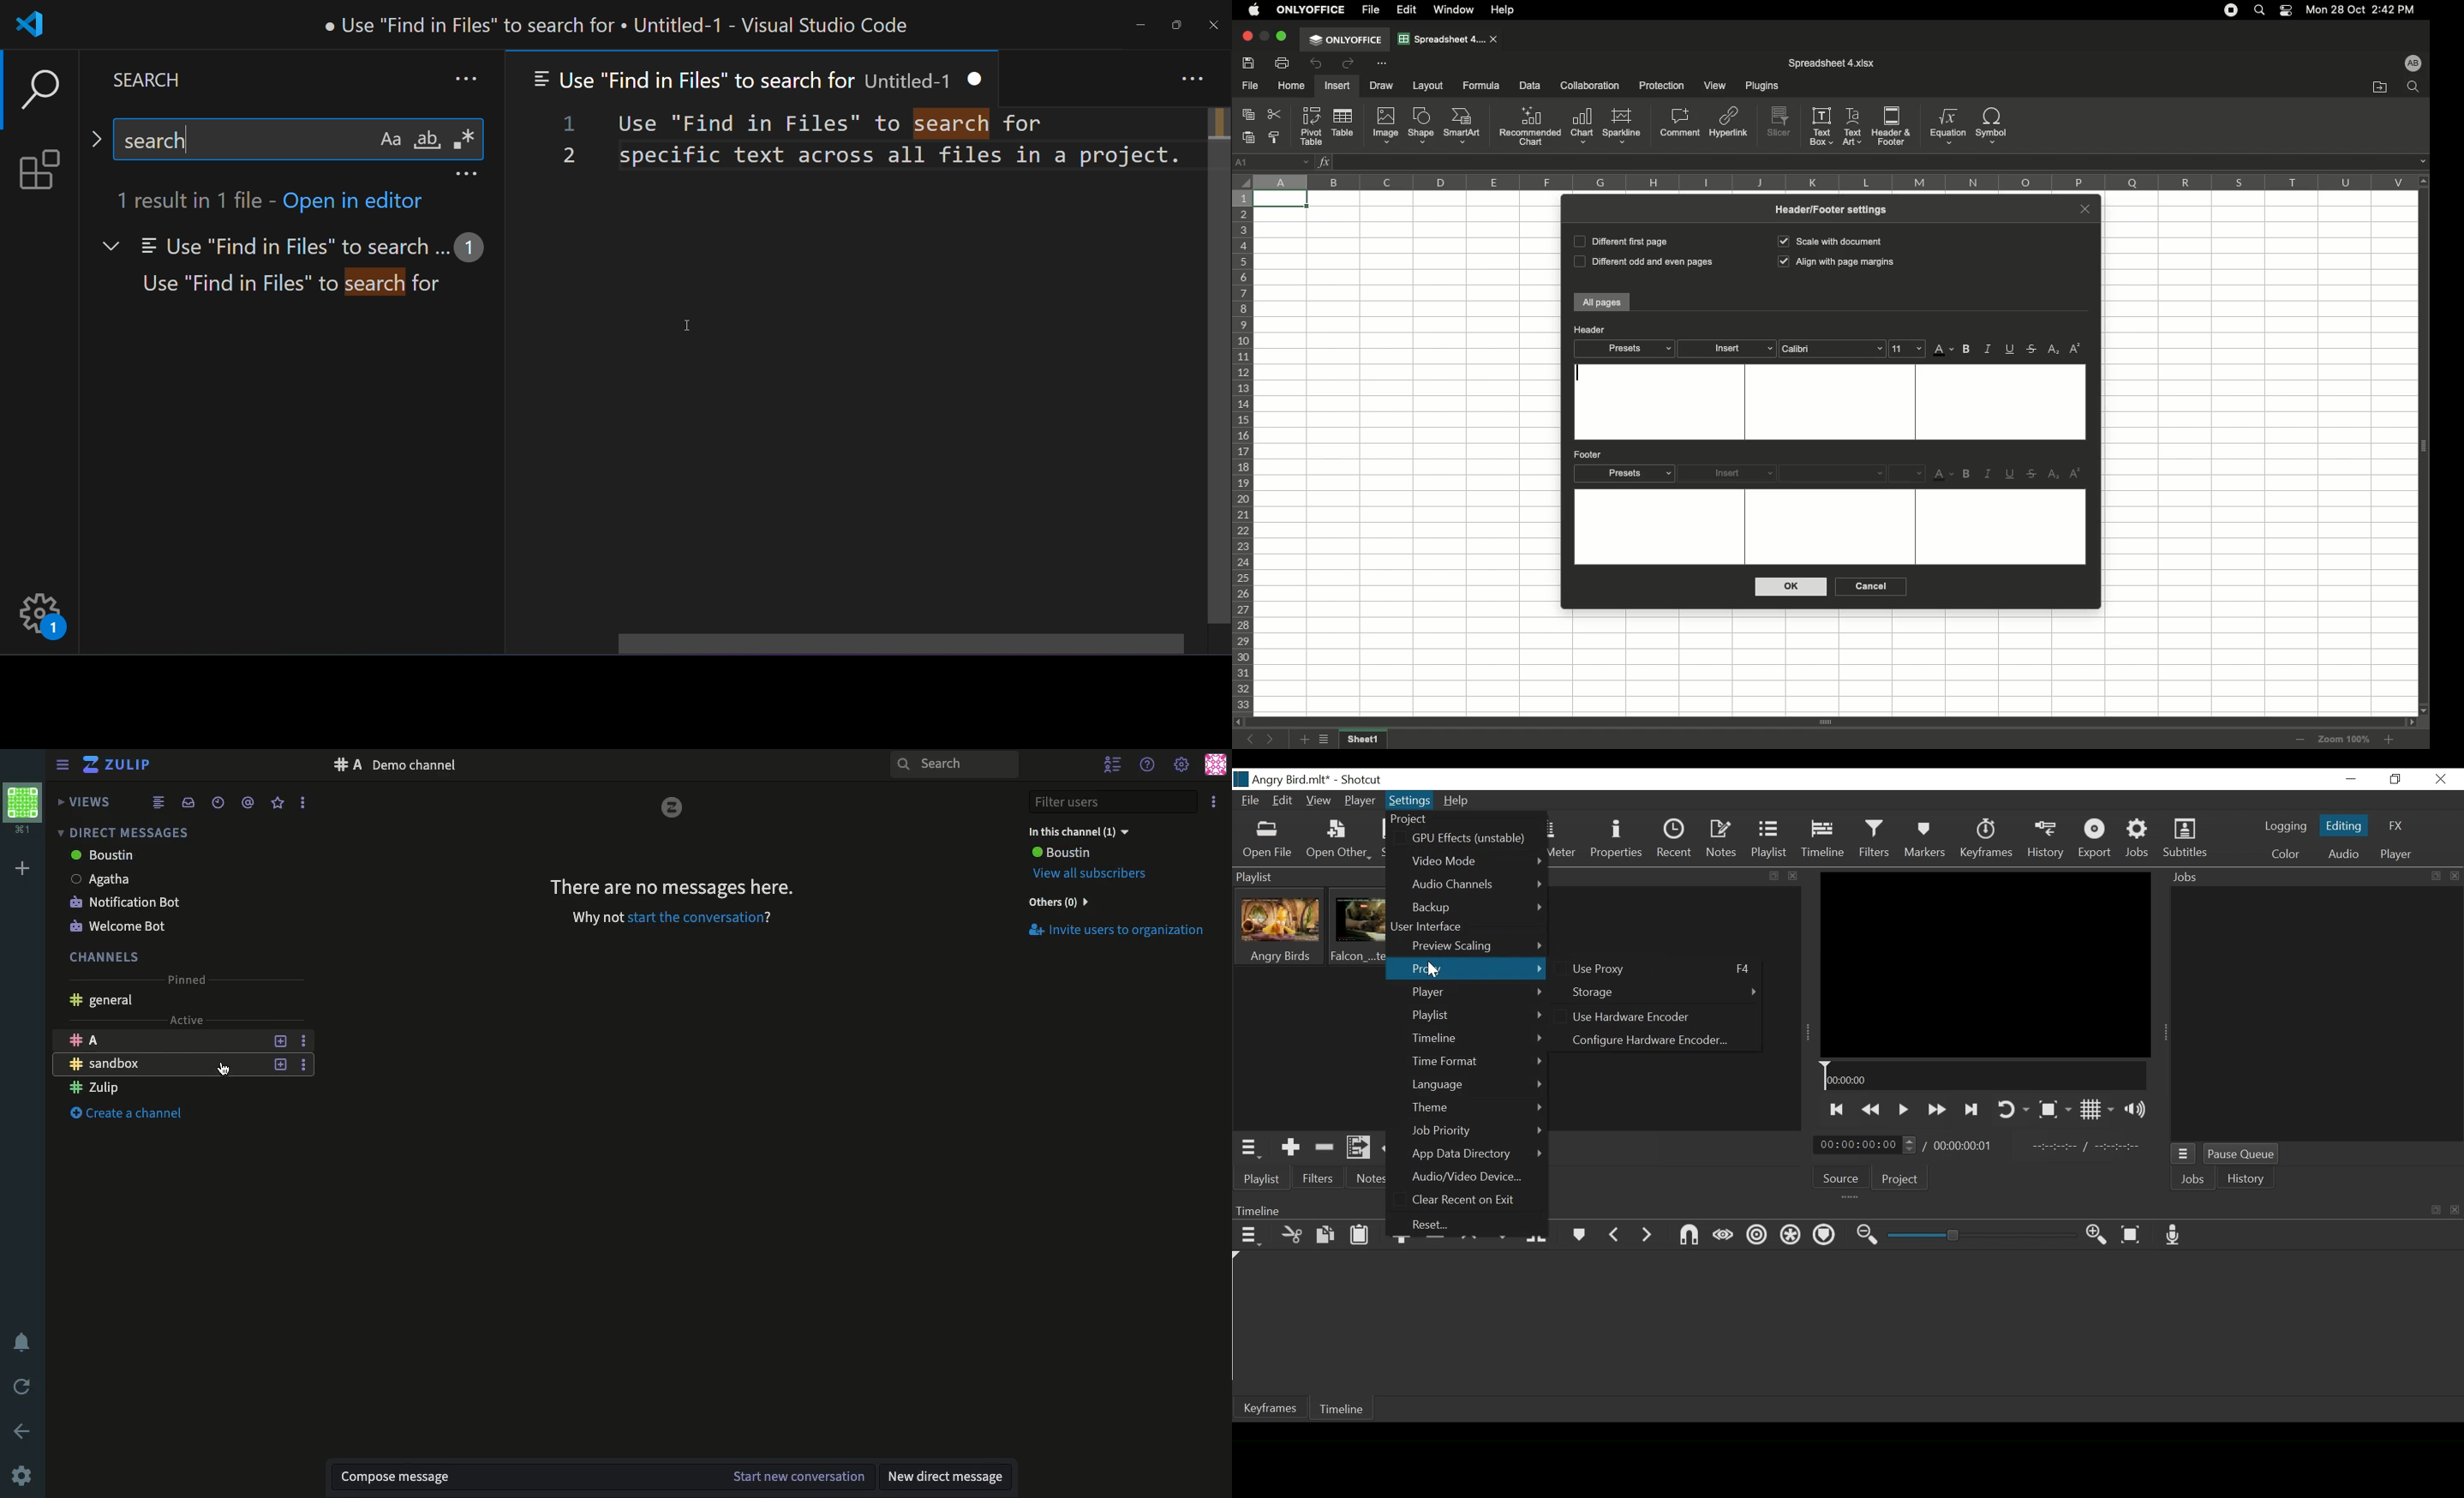 The height and width of the screenshot is (1512, 2464). I want to click on History, so click(2044, 840).